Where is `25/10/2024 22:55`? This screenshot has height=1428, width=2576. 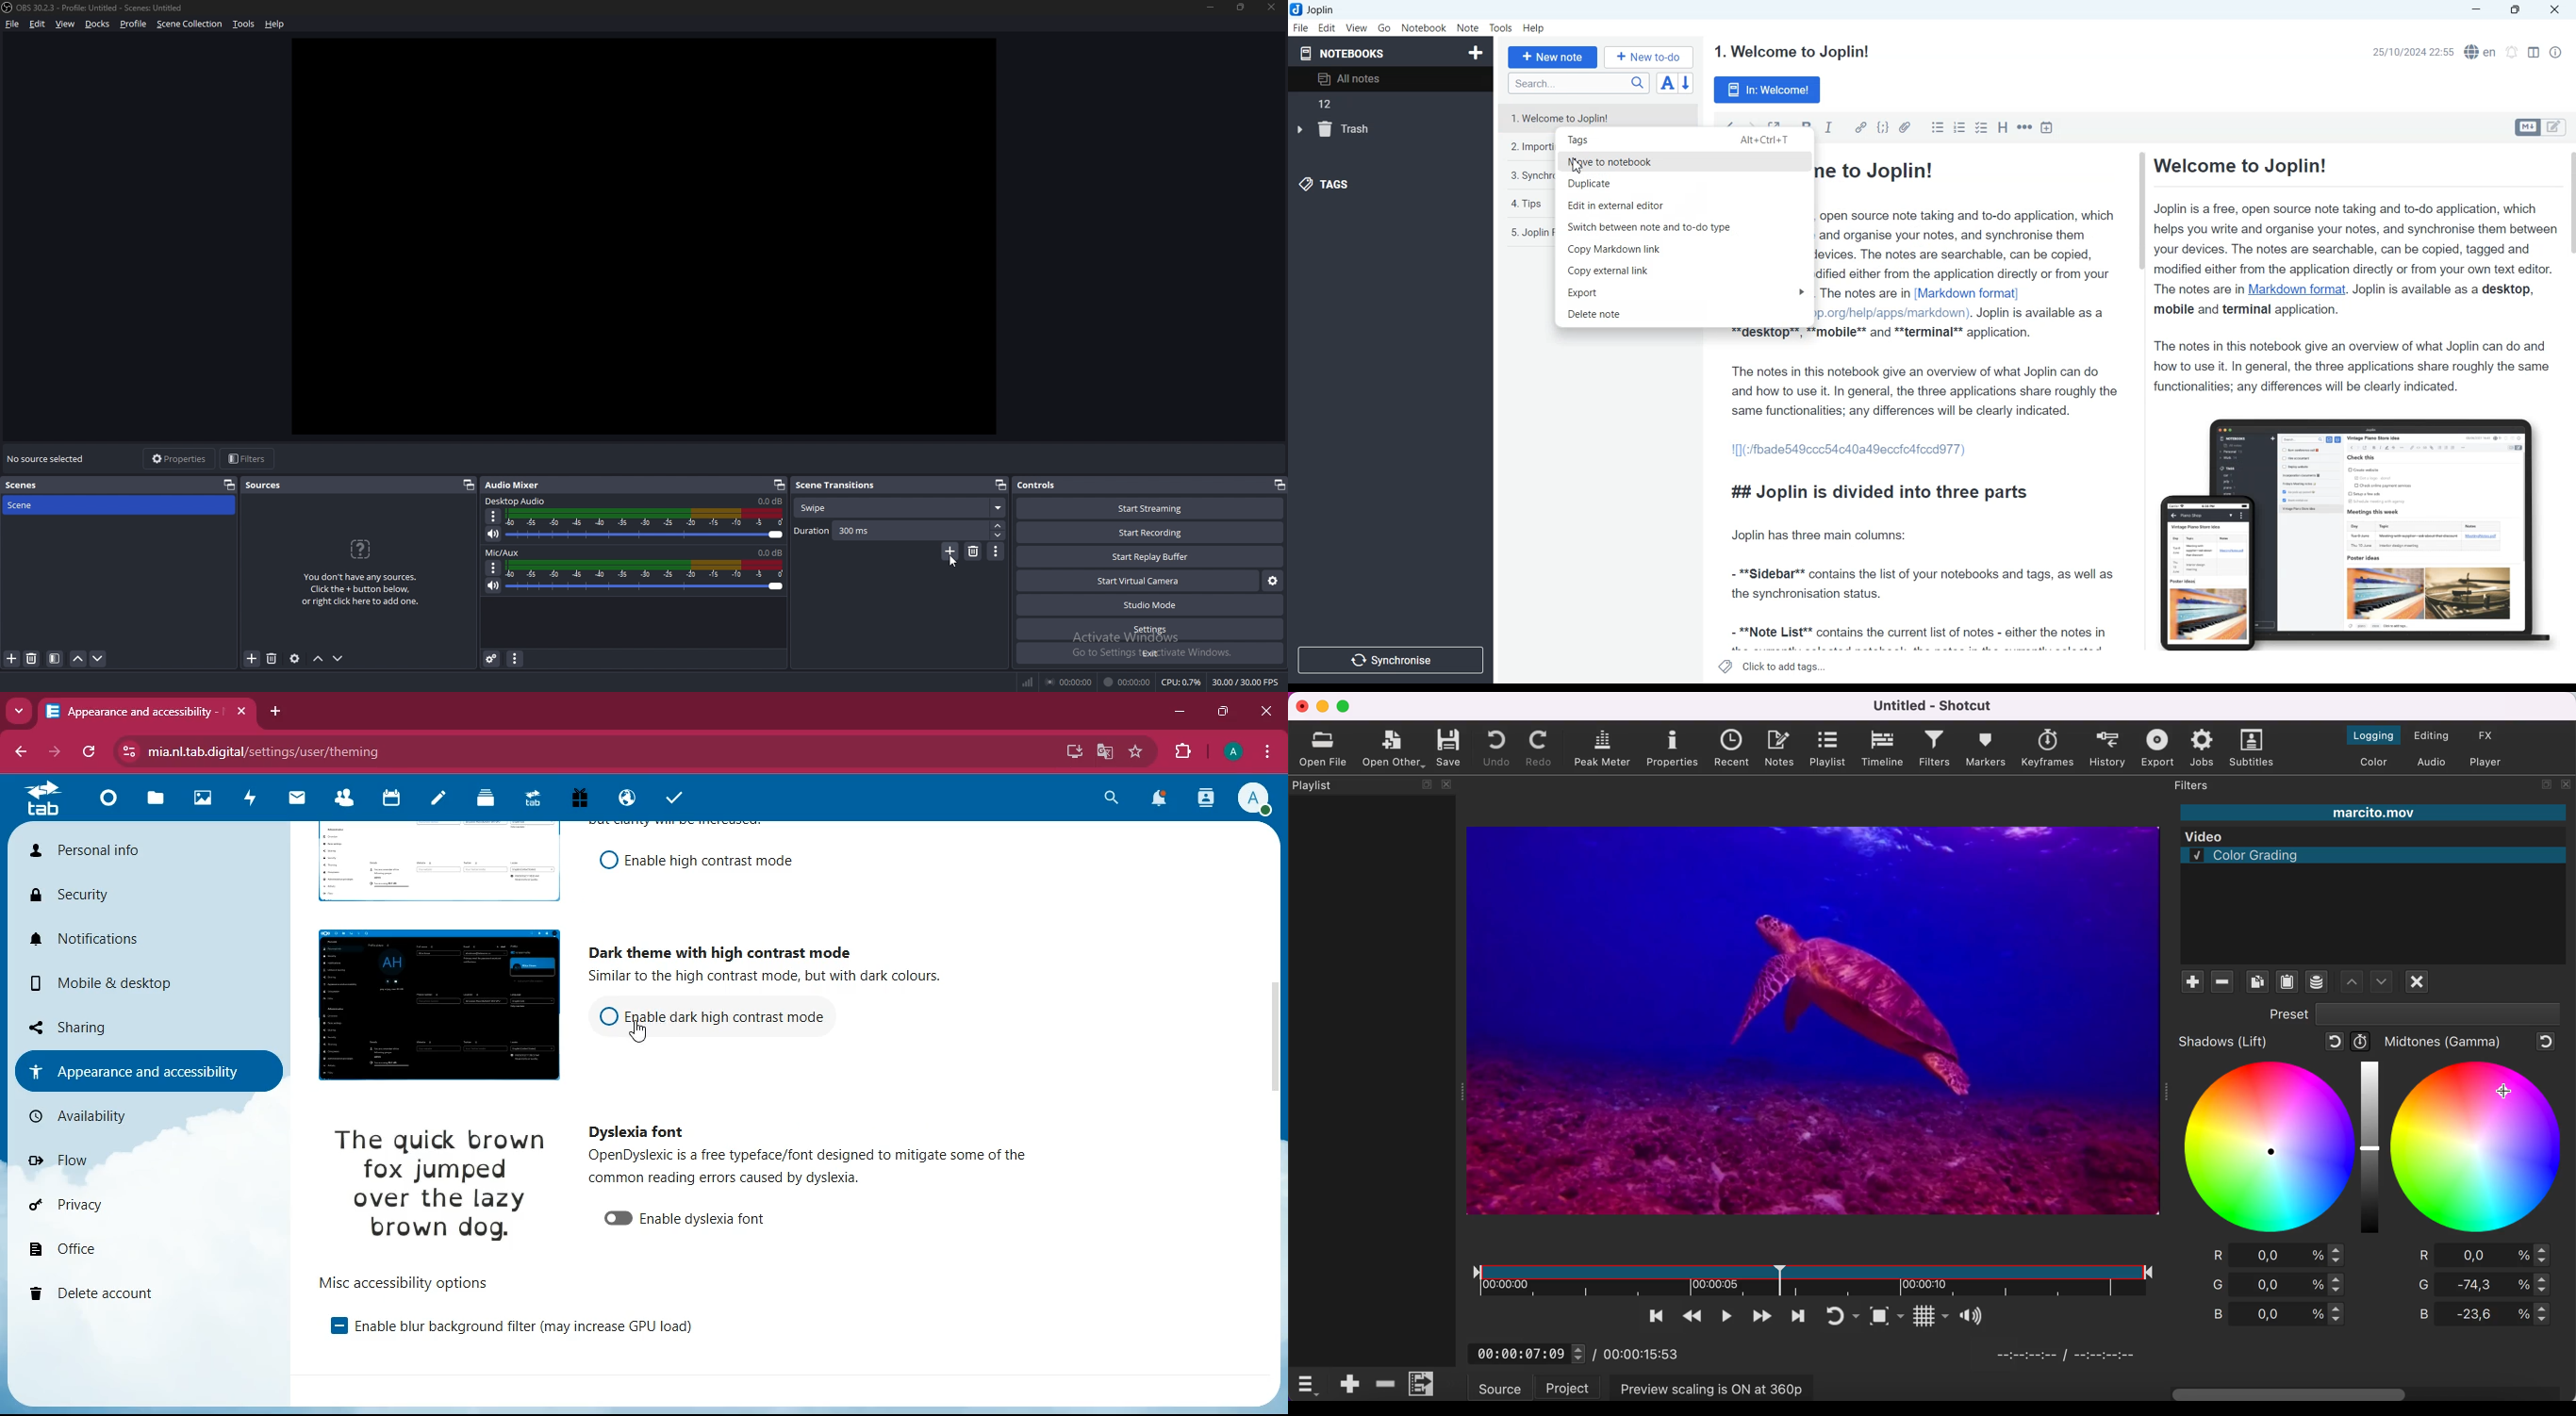 25/10/2024 22:55 is located at coordinates (2410, 52).